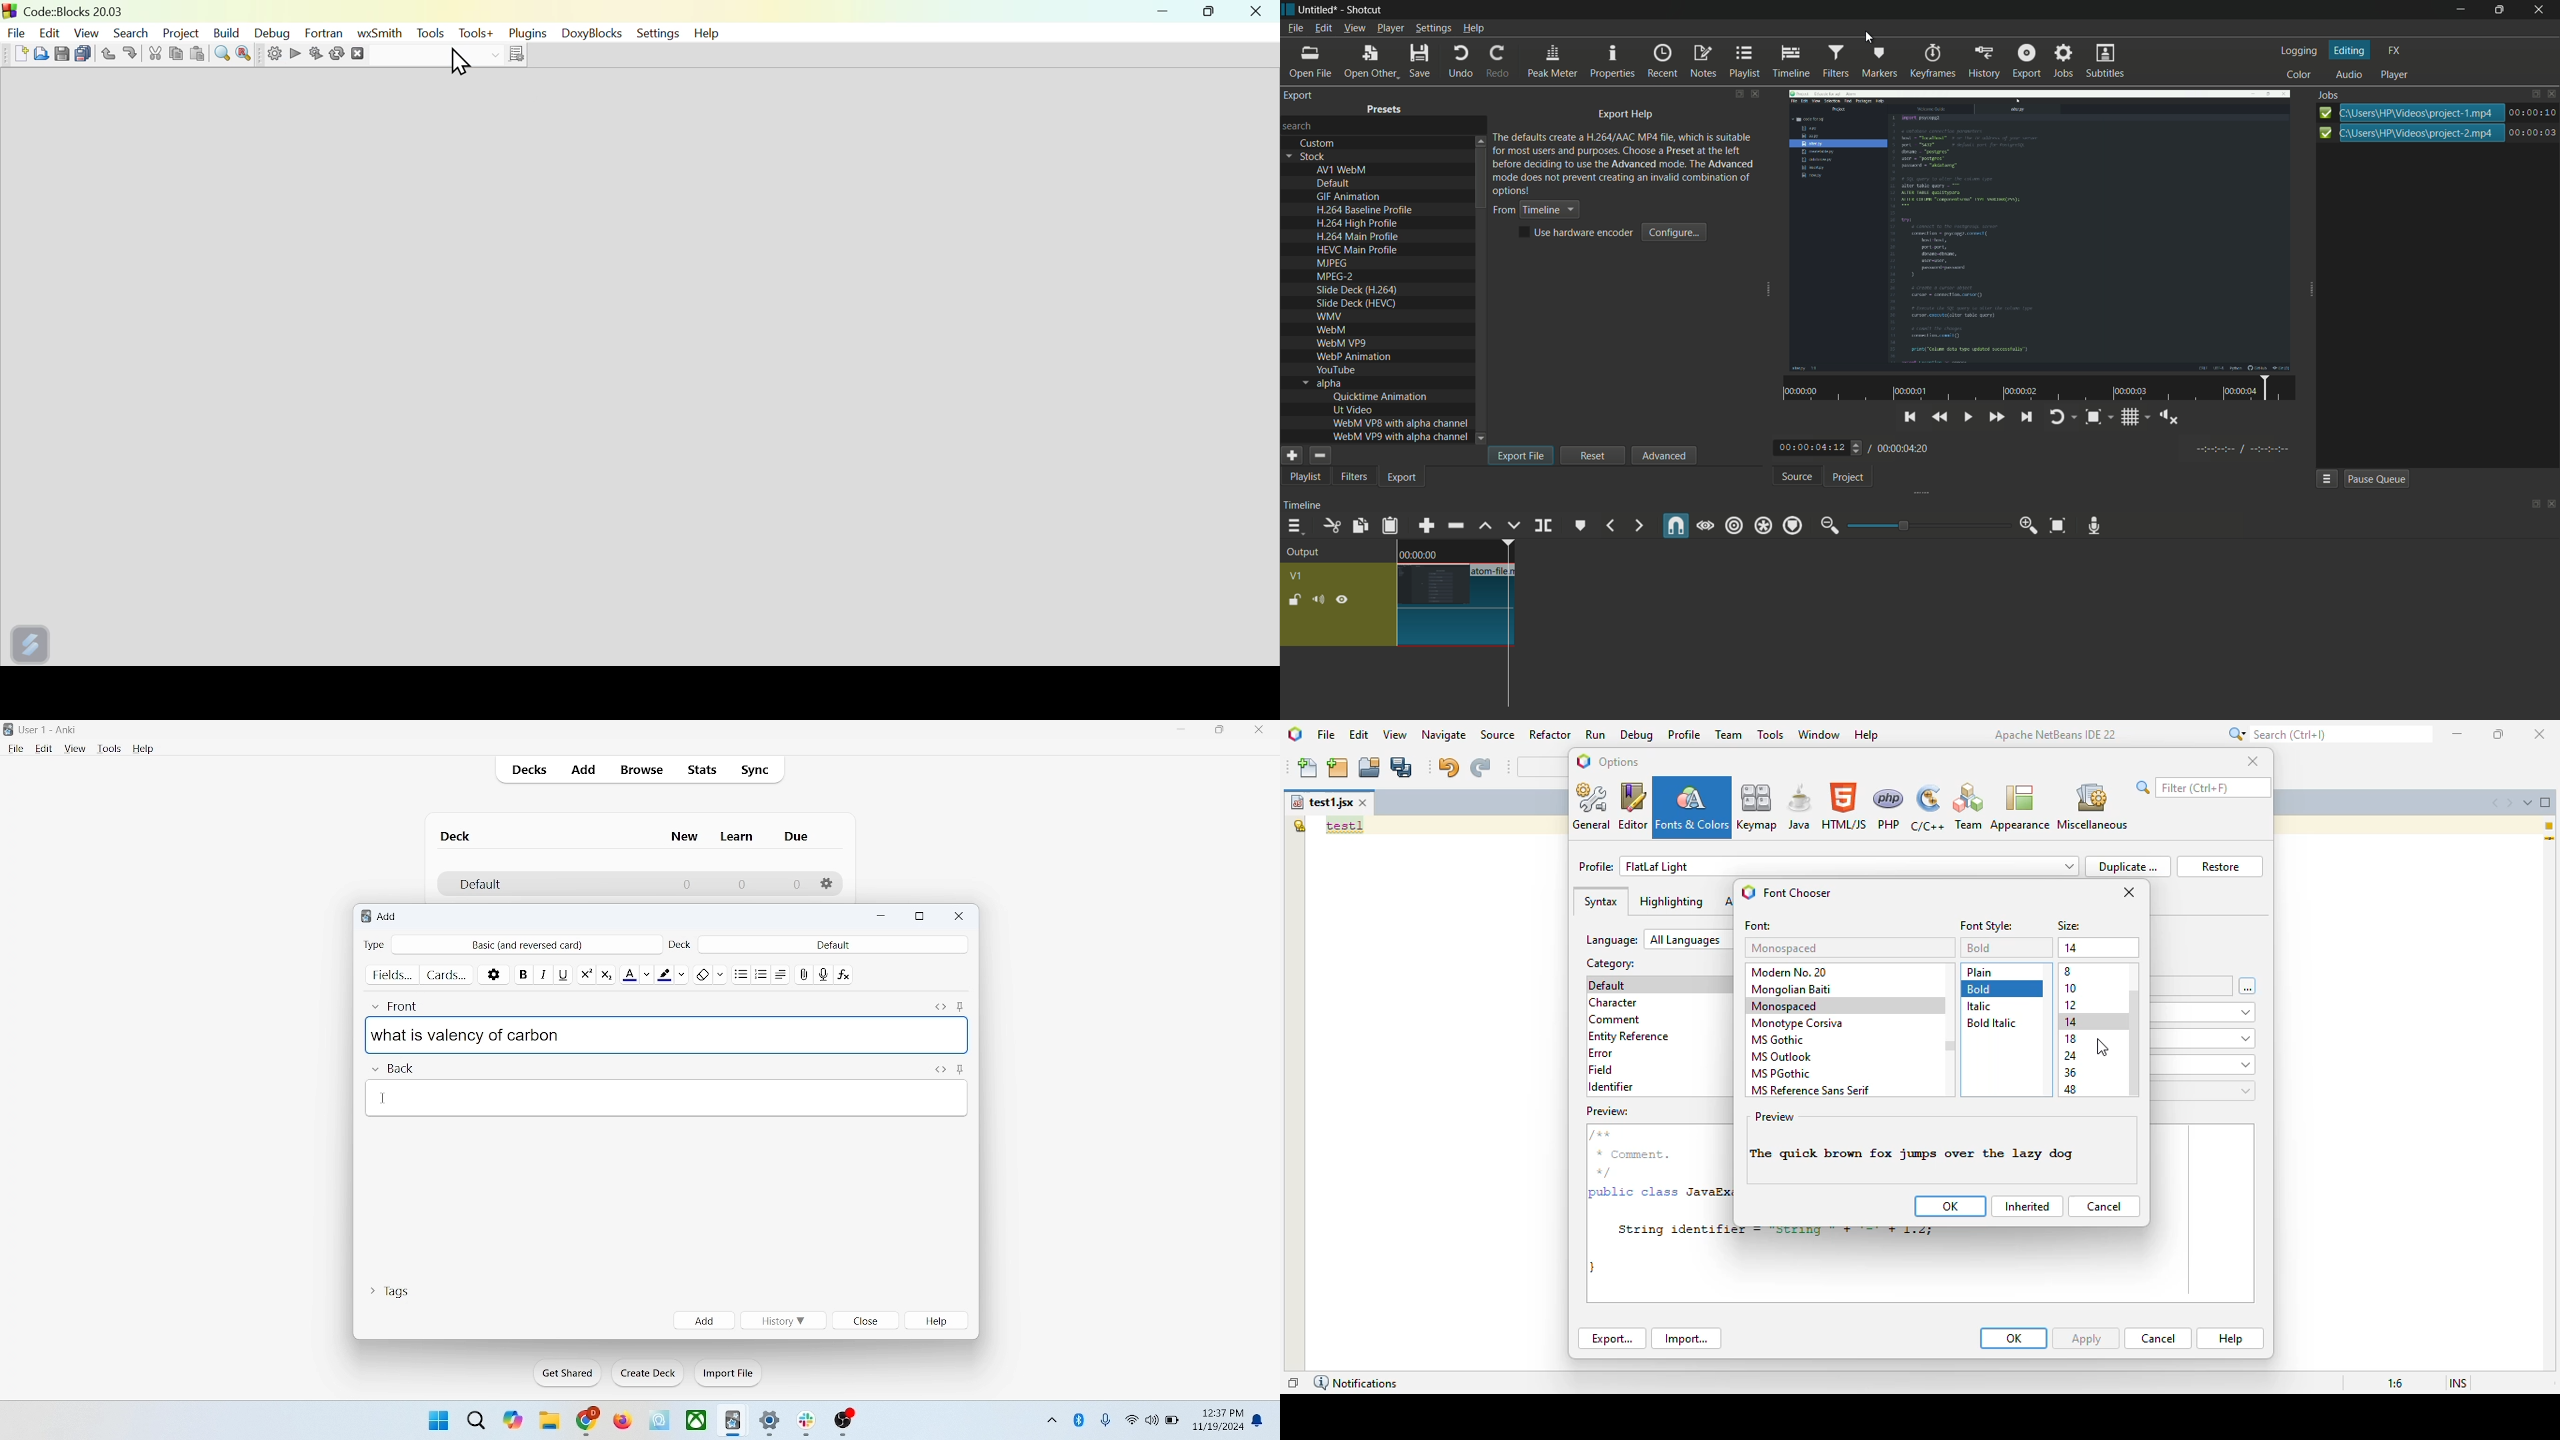 The height and width of the screenshot is (1456, 2576). Describe the element at coordinates (734, 1422) in the screenshot. I see `icon` at that location.